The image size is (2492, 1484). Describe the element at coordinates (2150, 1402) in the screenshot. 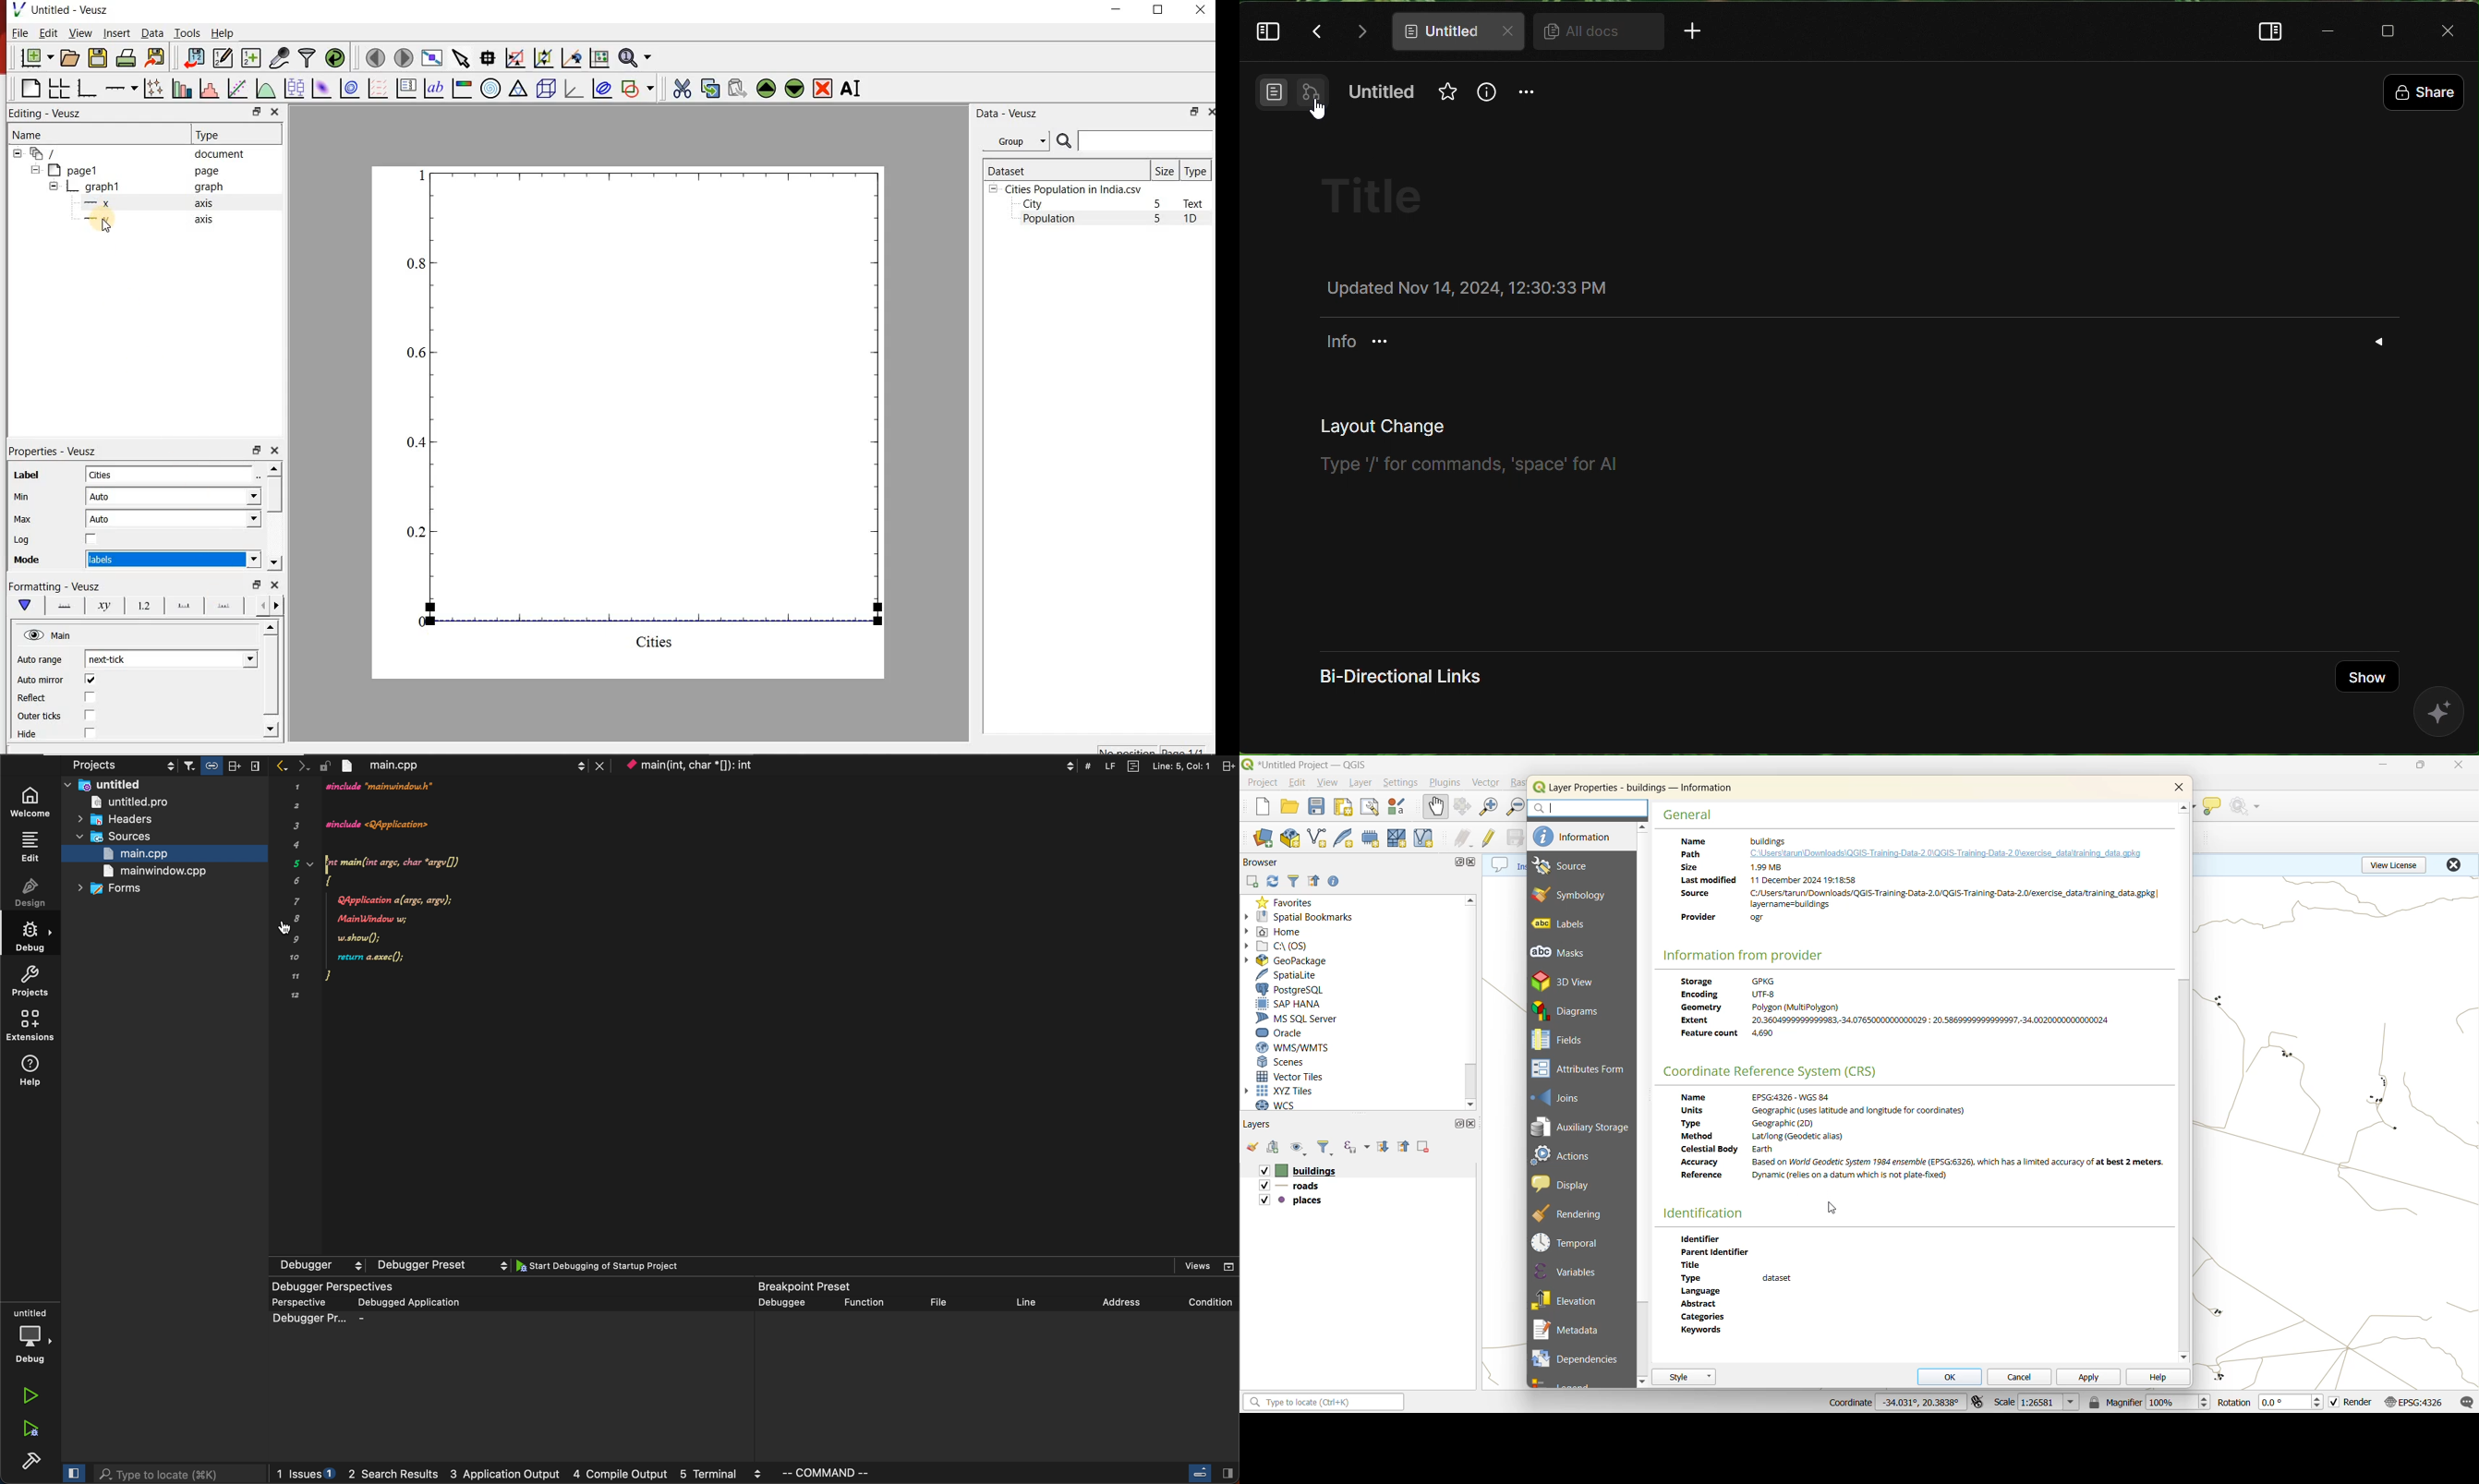

I see `magnifier` at that location.